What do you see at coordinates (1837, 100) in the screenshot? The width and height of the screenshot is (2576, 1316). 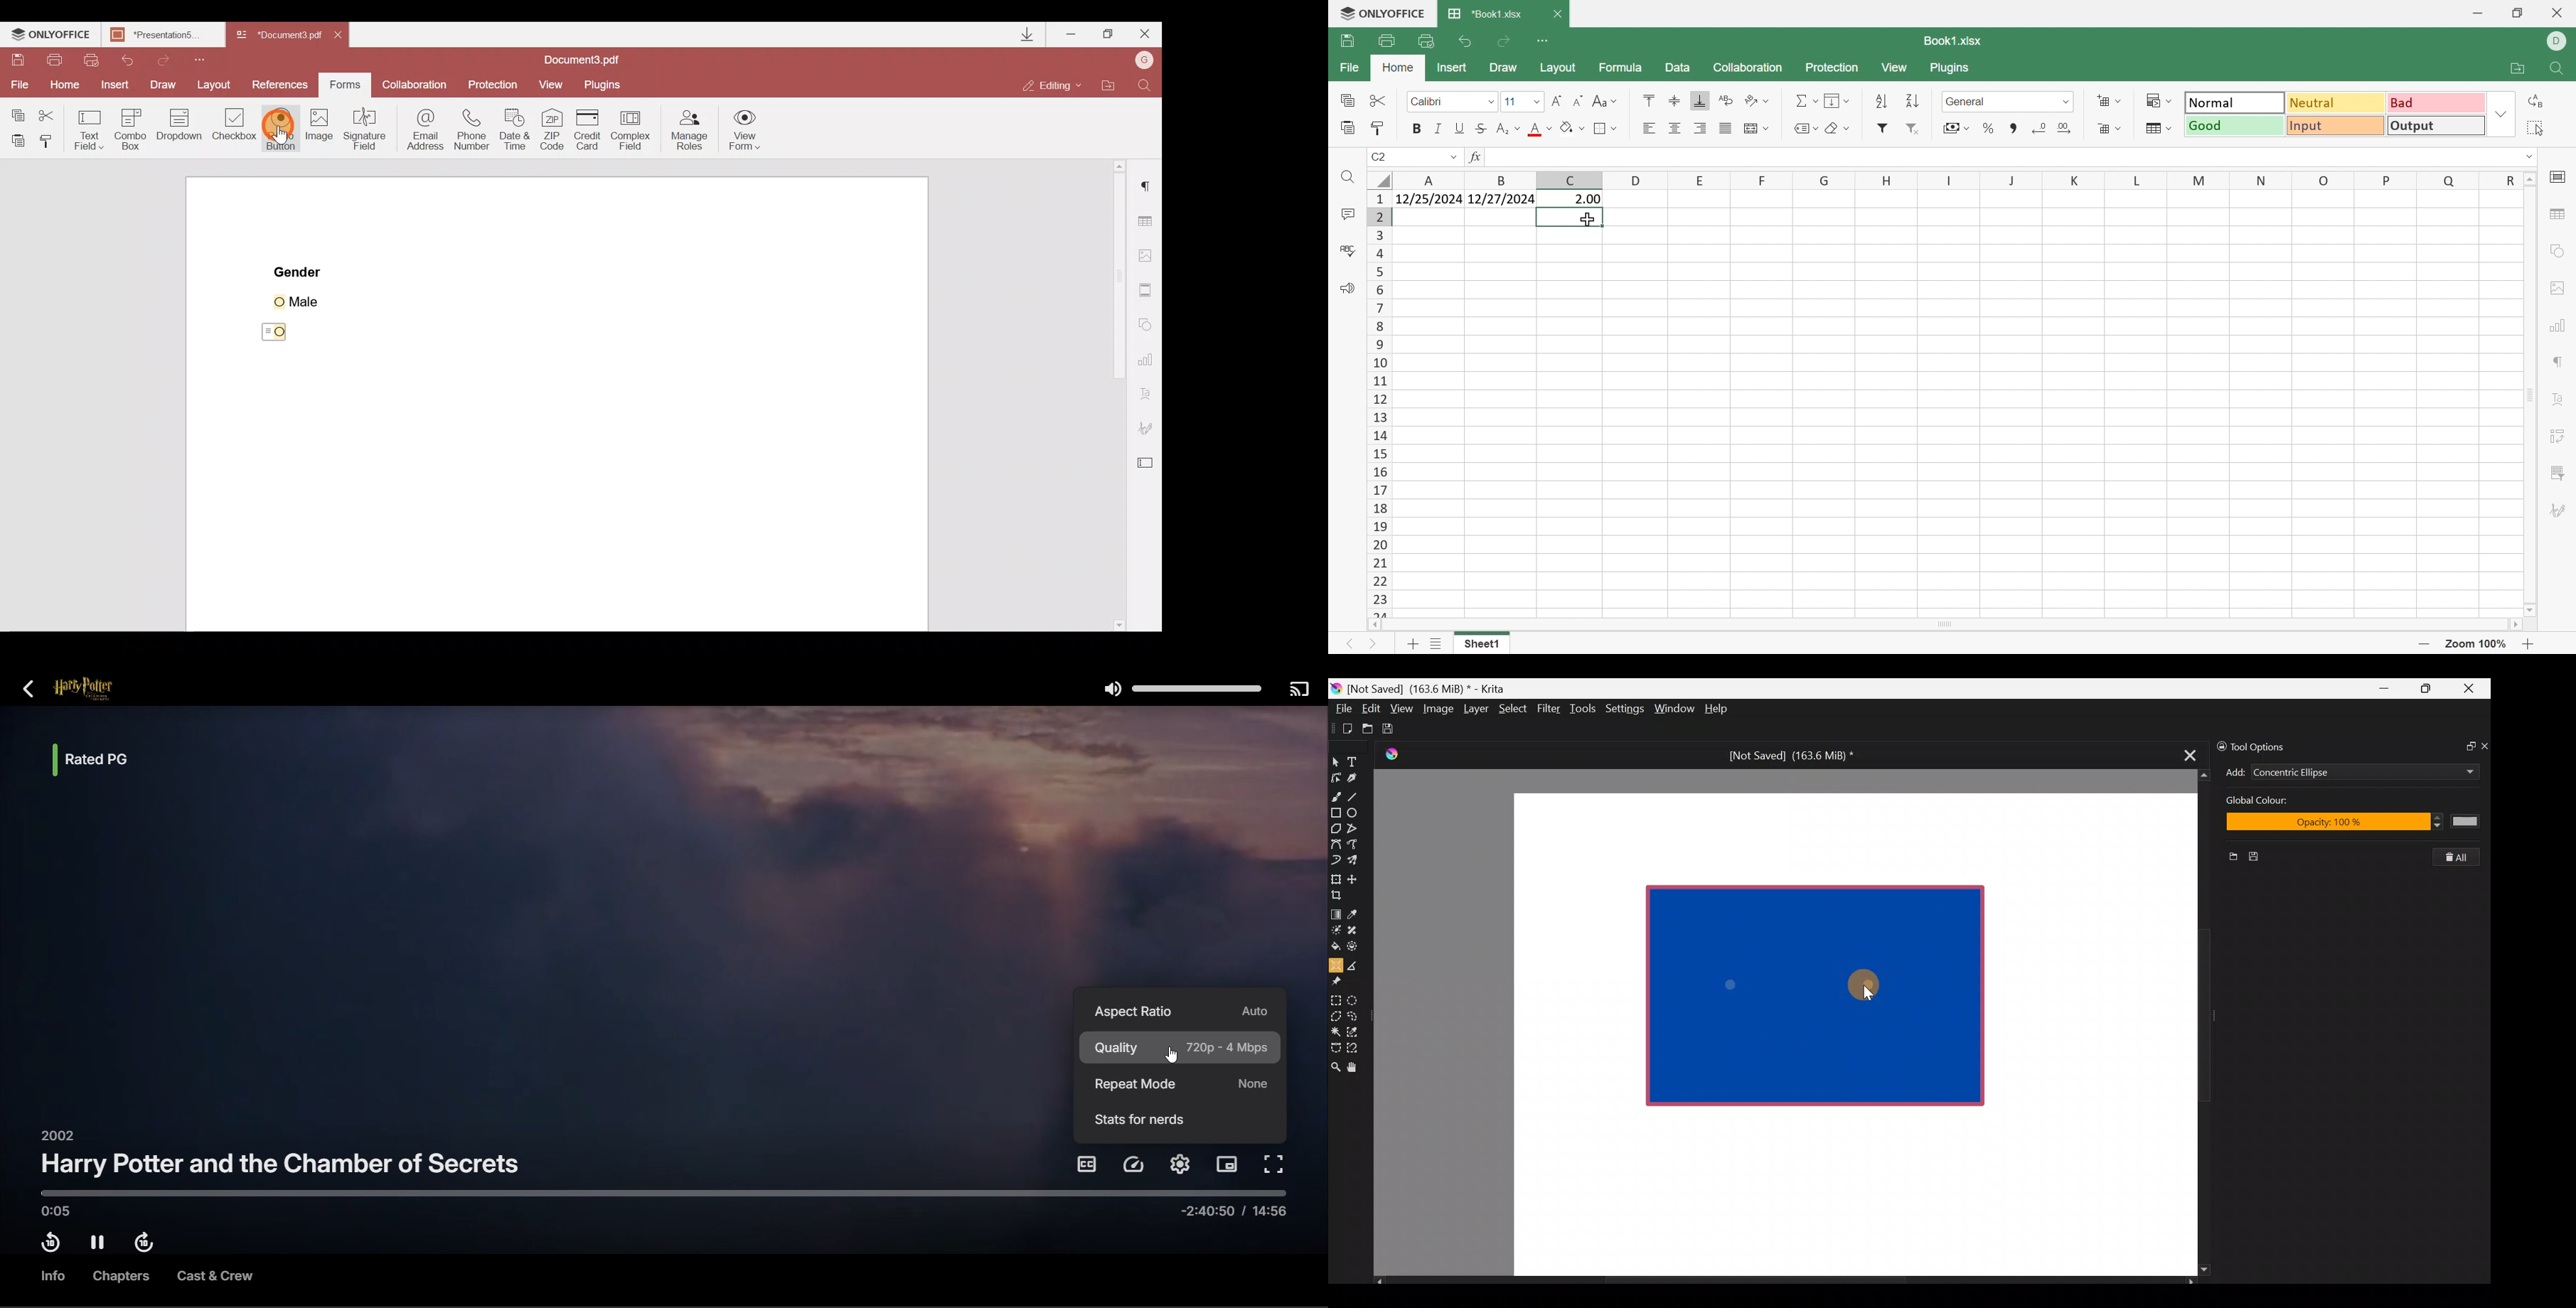 I see `Fill` at bounding box center [1837, 100].